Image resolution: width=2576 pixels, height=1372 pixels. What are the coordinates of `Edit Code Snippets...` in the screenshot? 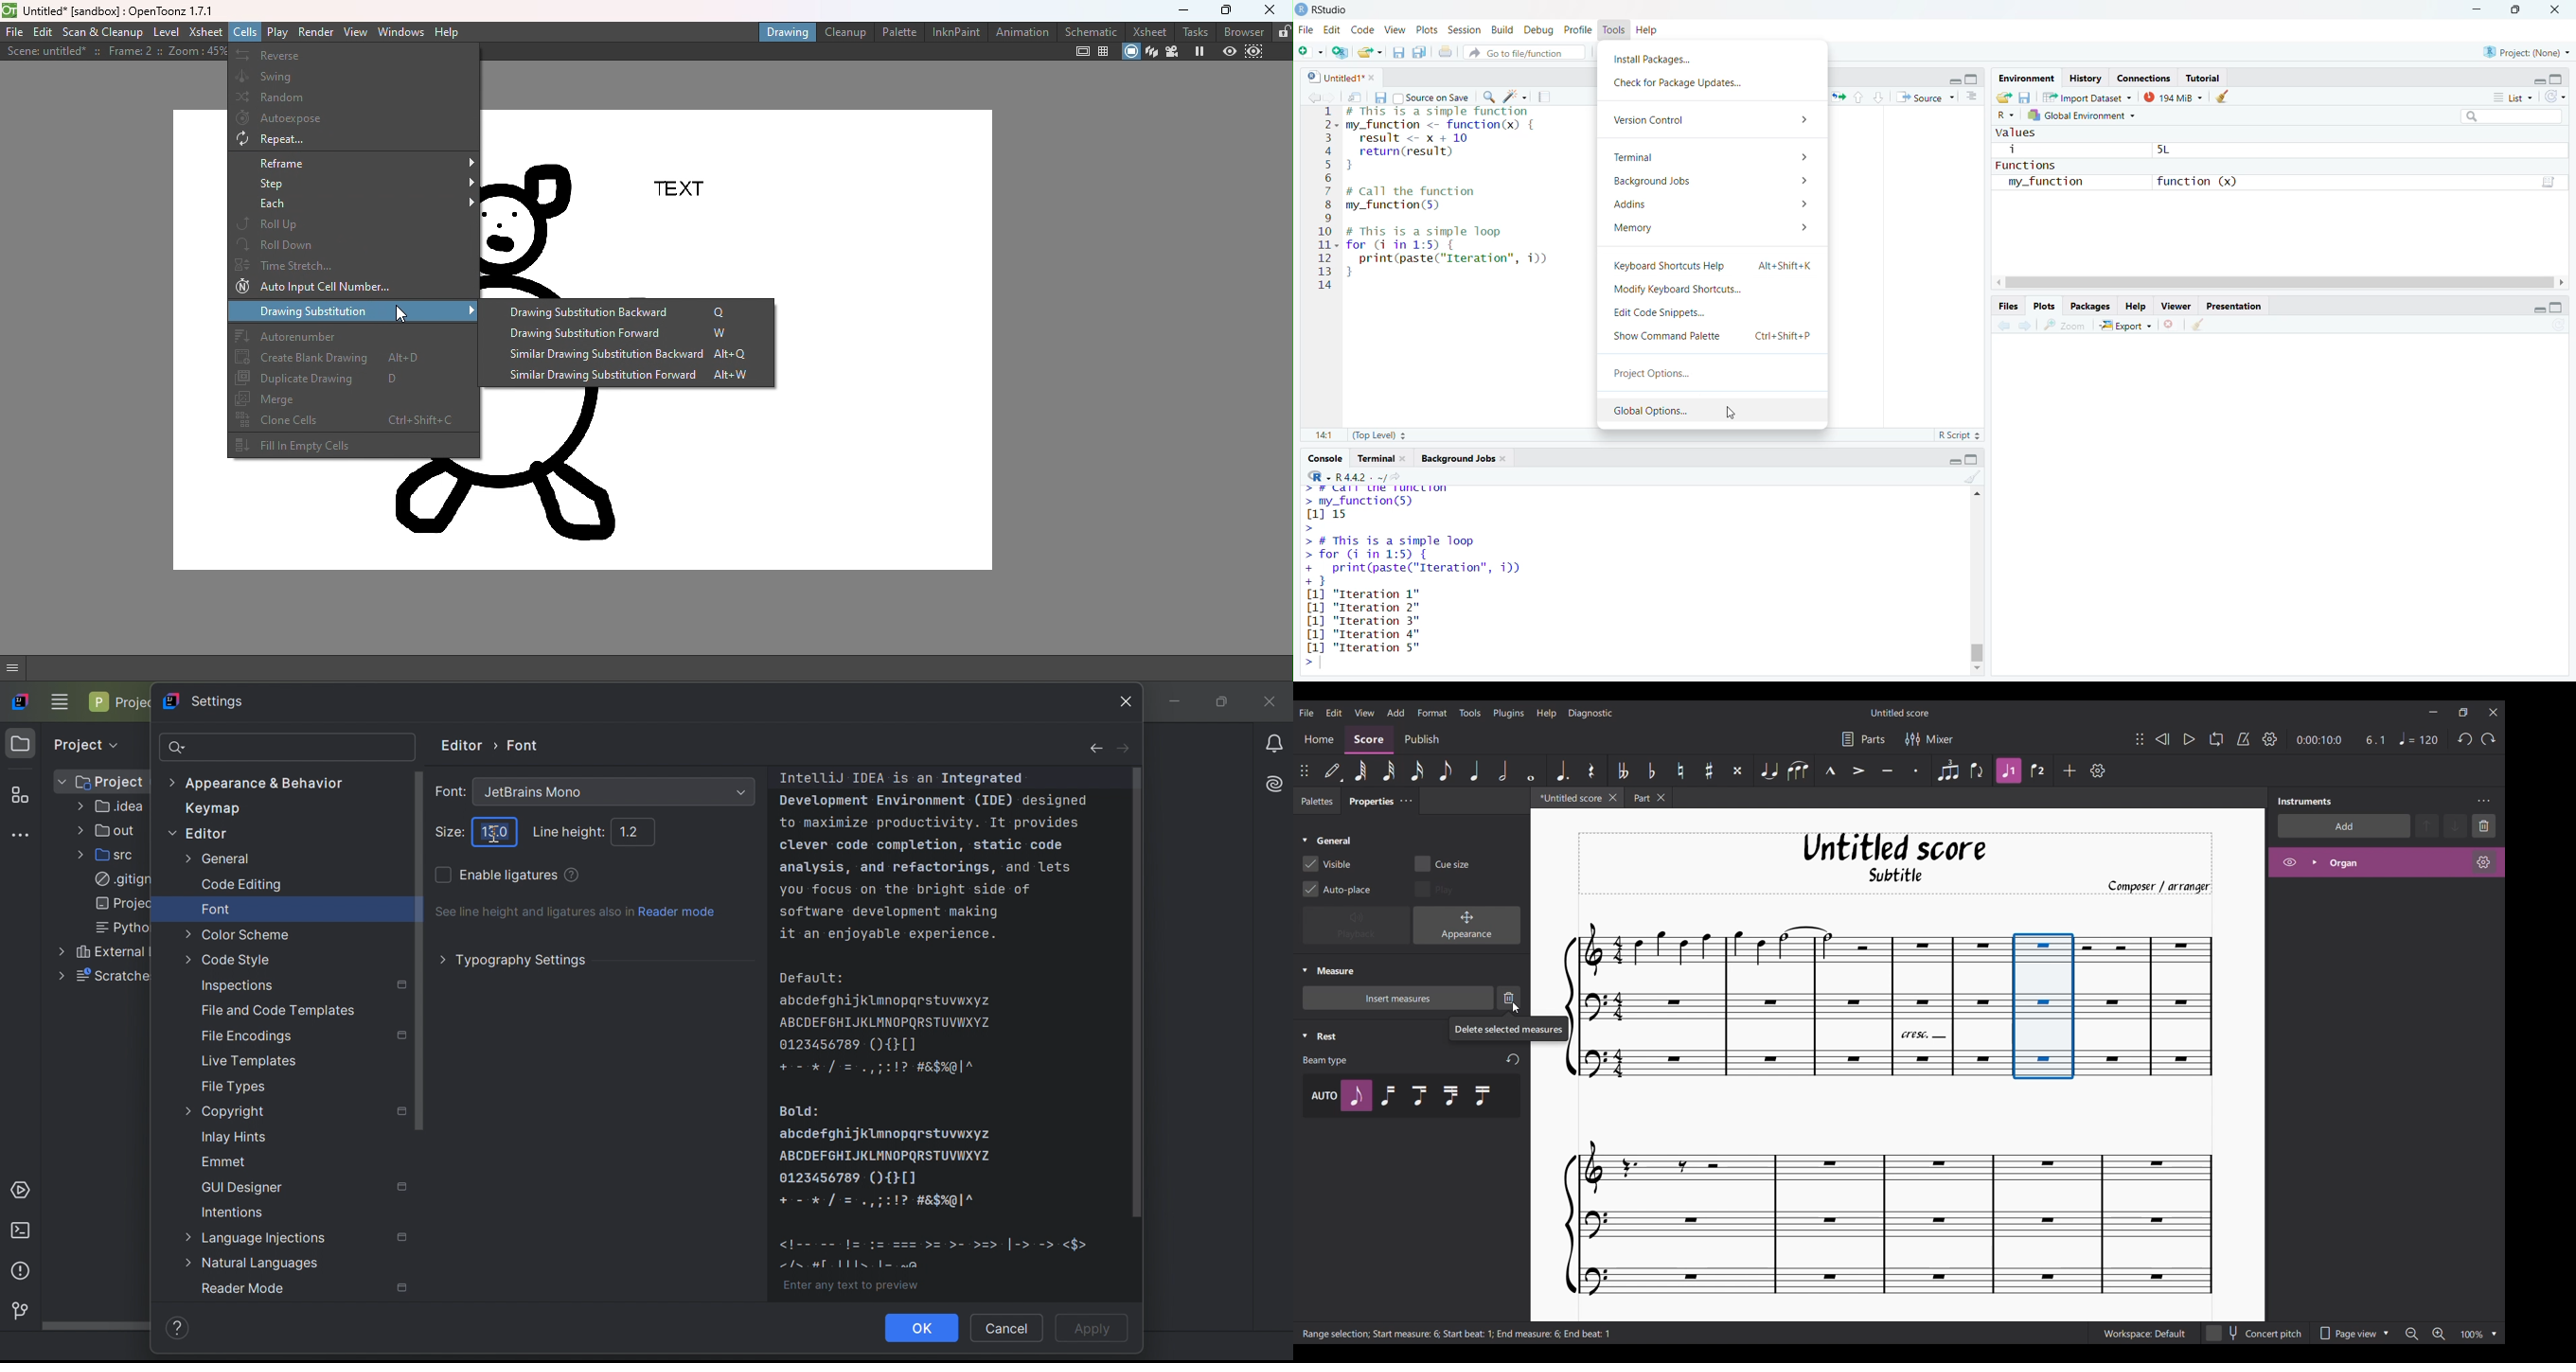 It's located at (1669, 313).